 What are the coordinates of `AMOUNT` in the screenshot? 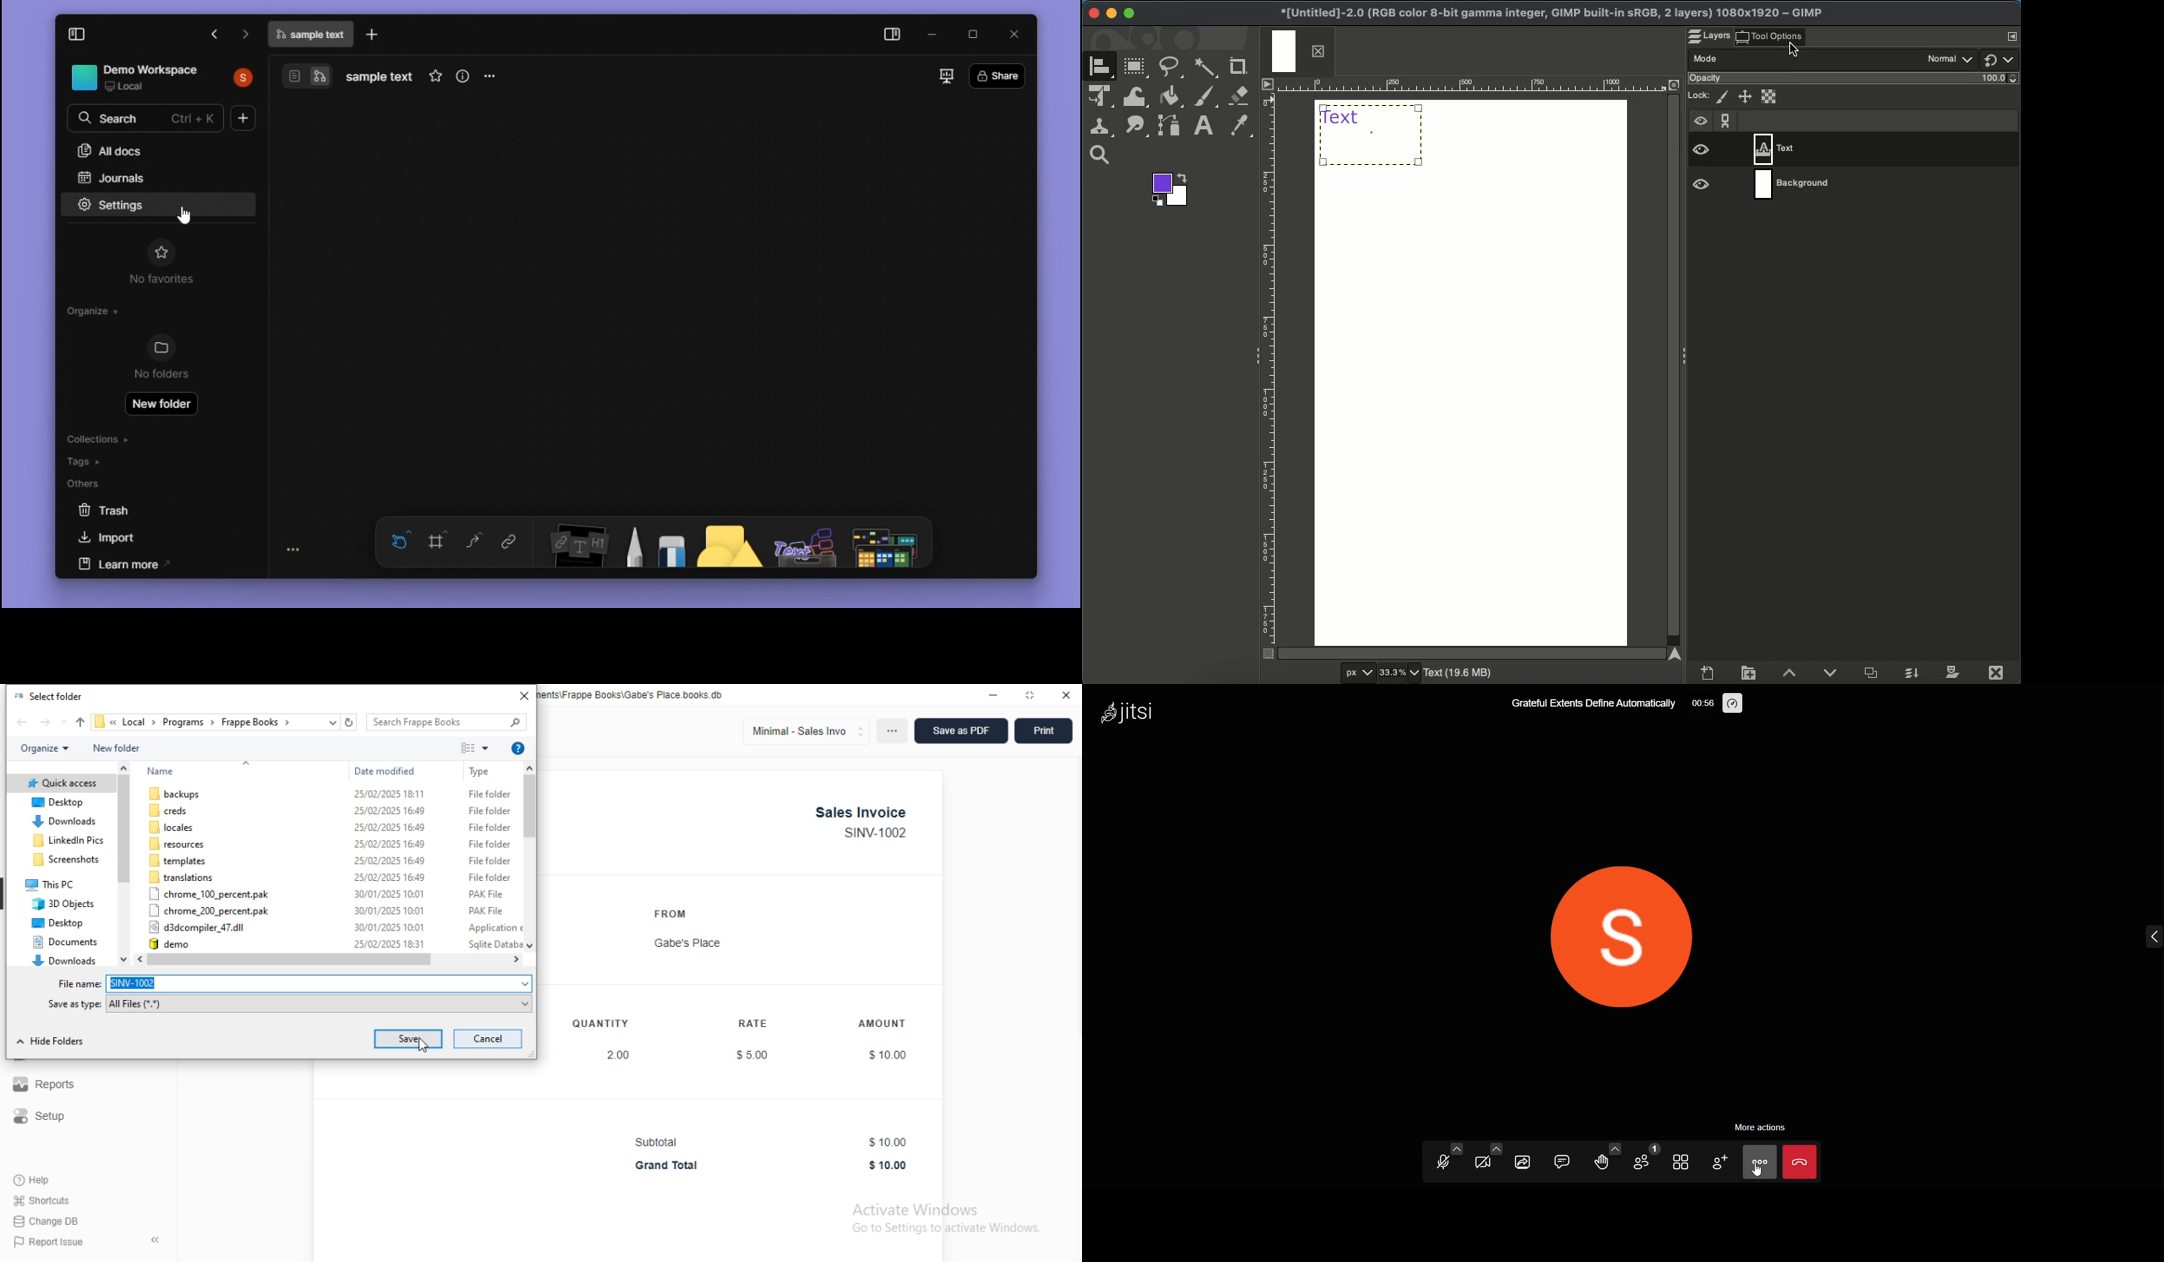 It's located at (882, 1023).